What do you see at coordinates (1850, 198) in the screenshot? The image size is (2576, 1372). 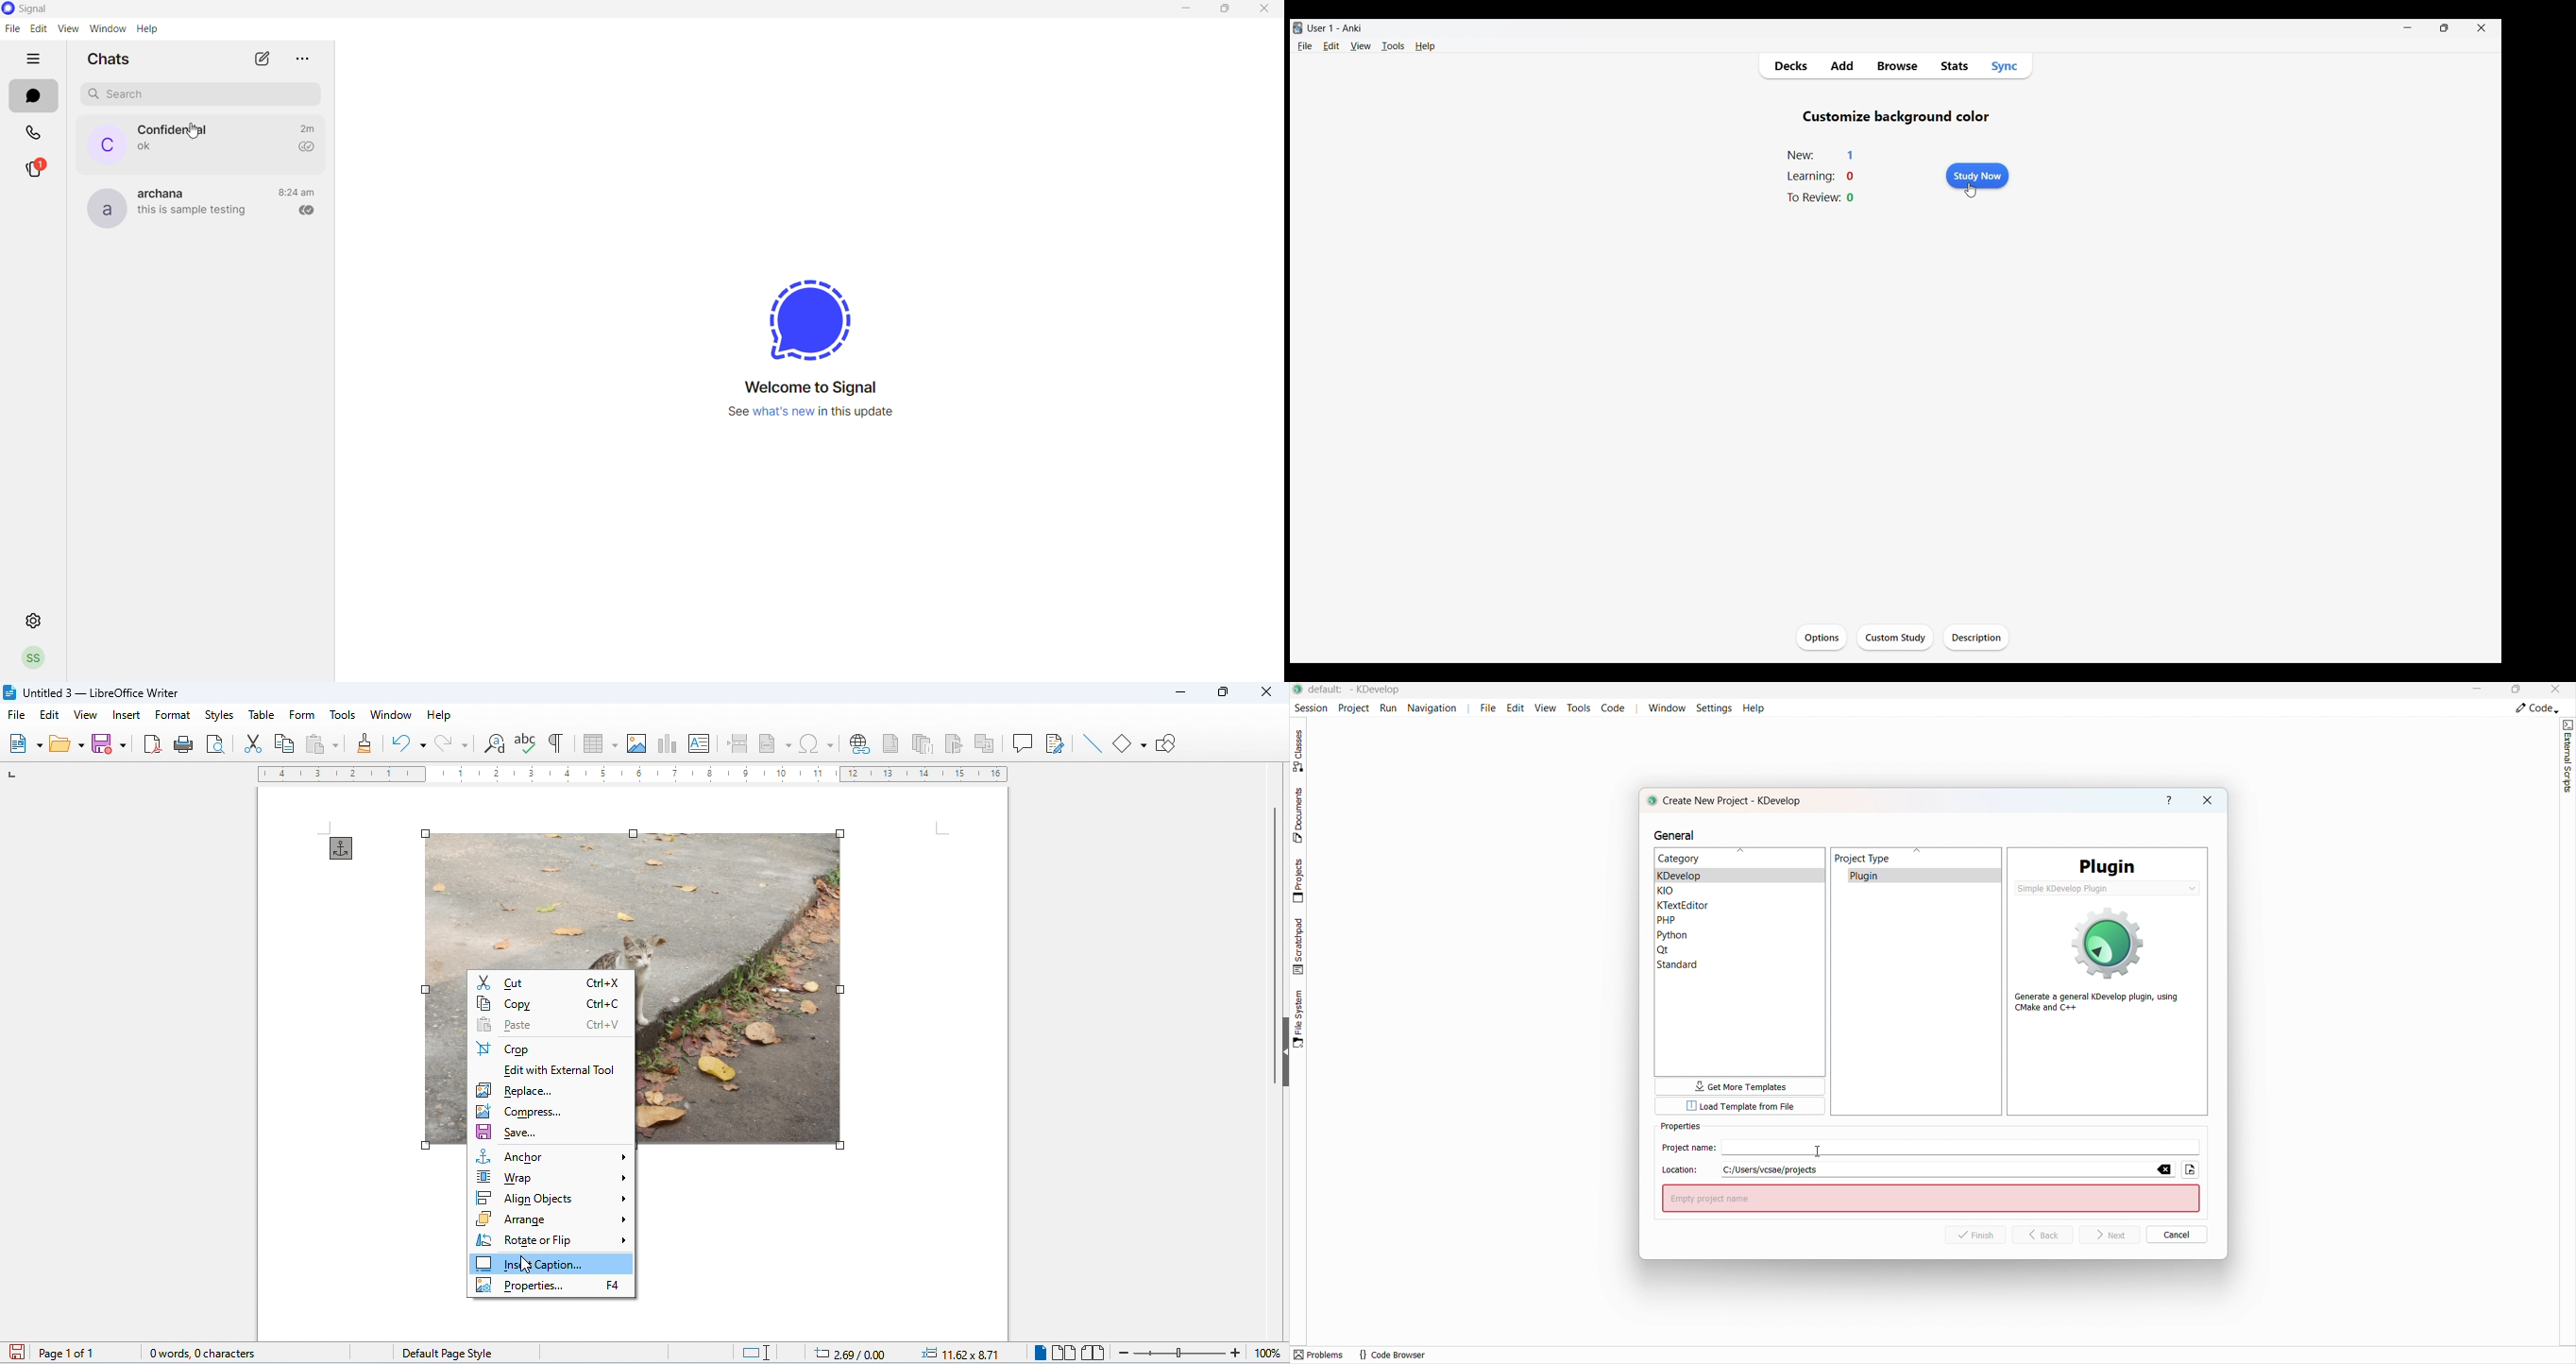 I see `Number of cards to Review` at bounding box center [1850, 198].